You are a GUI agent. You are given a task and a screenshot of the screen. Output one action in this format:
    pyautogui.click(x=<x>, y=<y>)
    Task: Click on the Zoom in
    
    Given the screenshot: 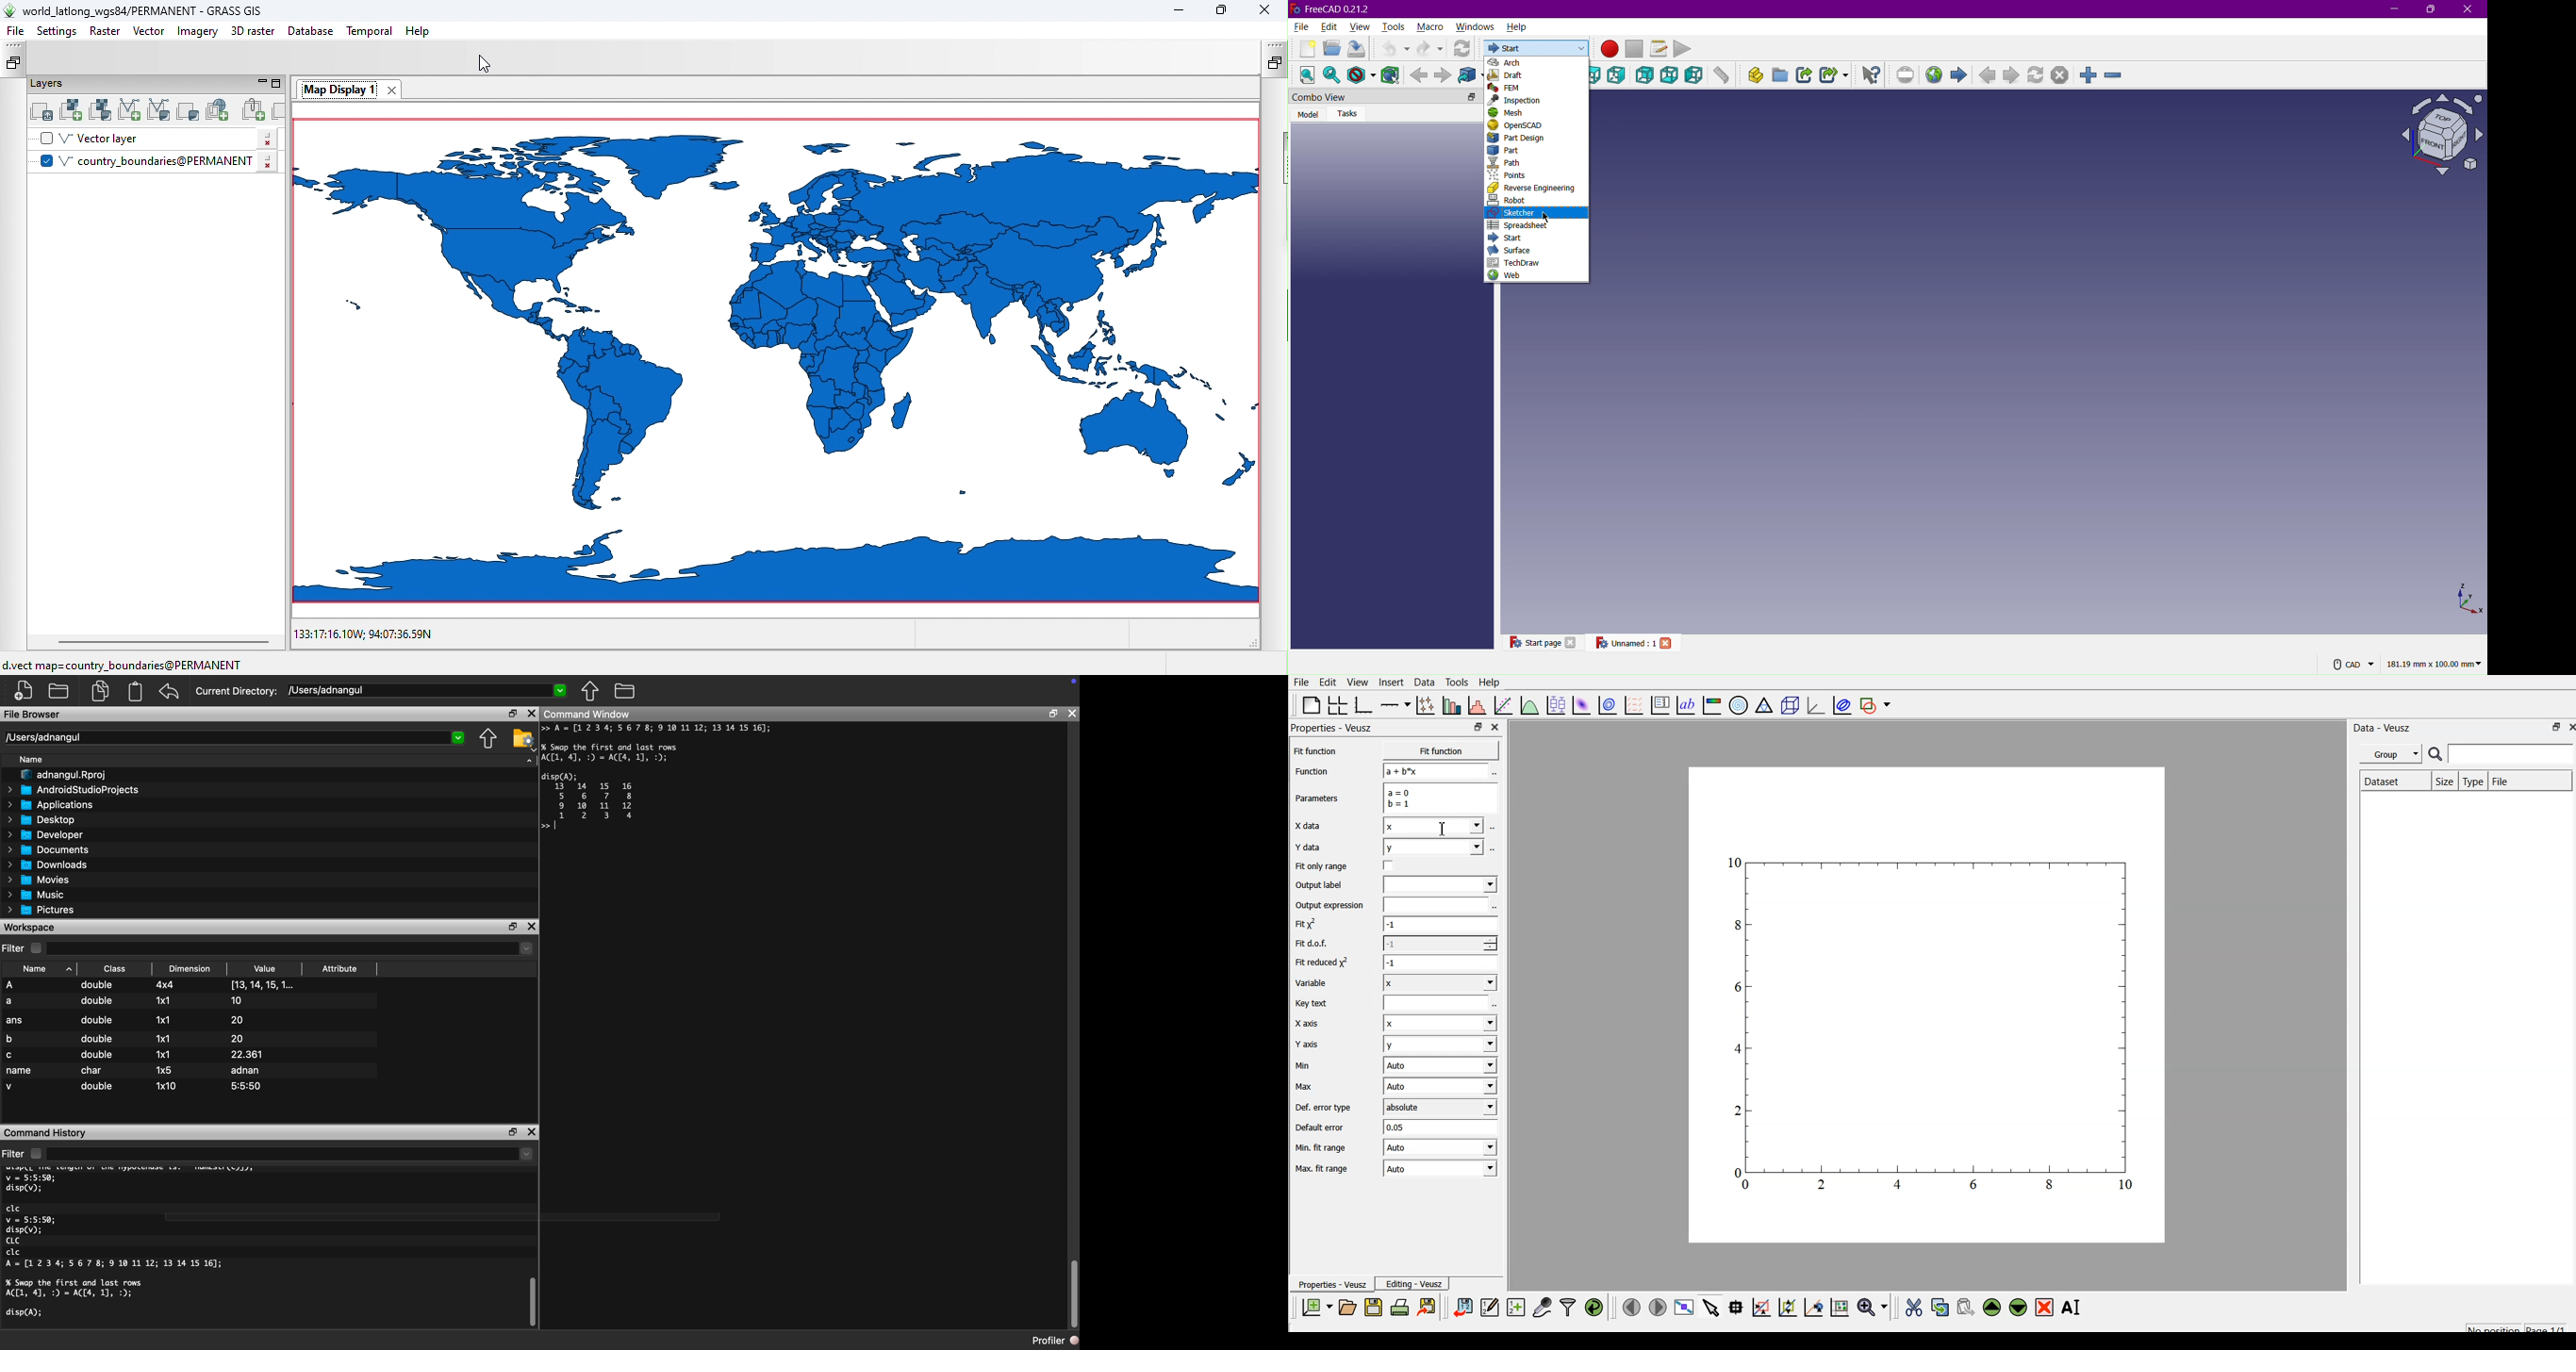 What is the action you would take?
    pyautogui.click(x=2088, y=75)
    